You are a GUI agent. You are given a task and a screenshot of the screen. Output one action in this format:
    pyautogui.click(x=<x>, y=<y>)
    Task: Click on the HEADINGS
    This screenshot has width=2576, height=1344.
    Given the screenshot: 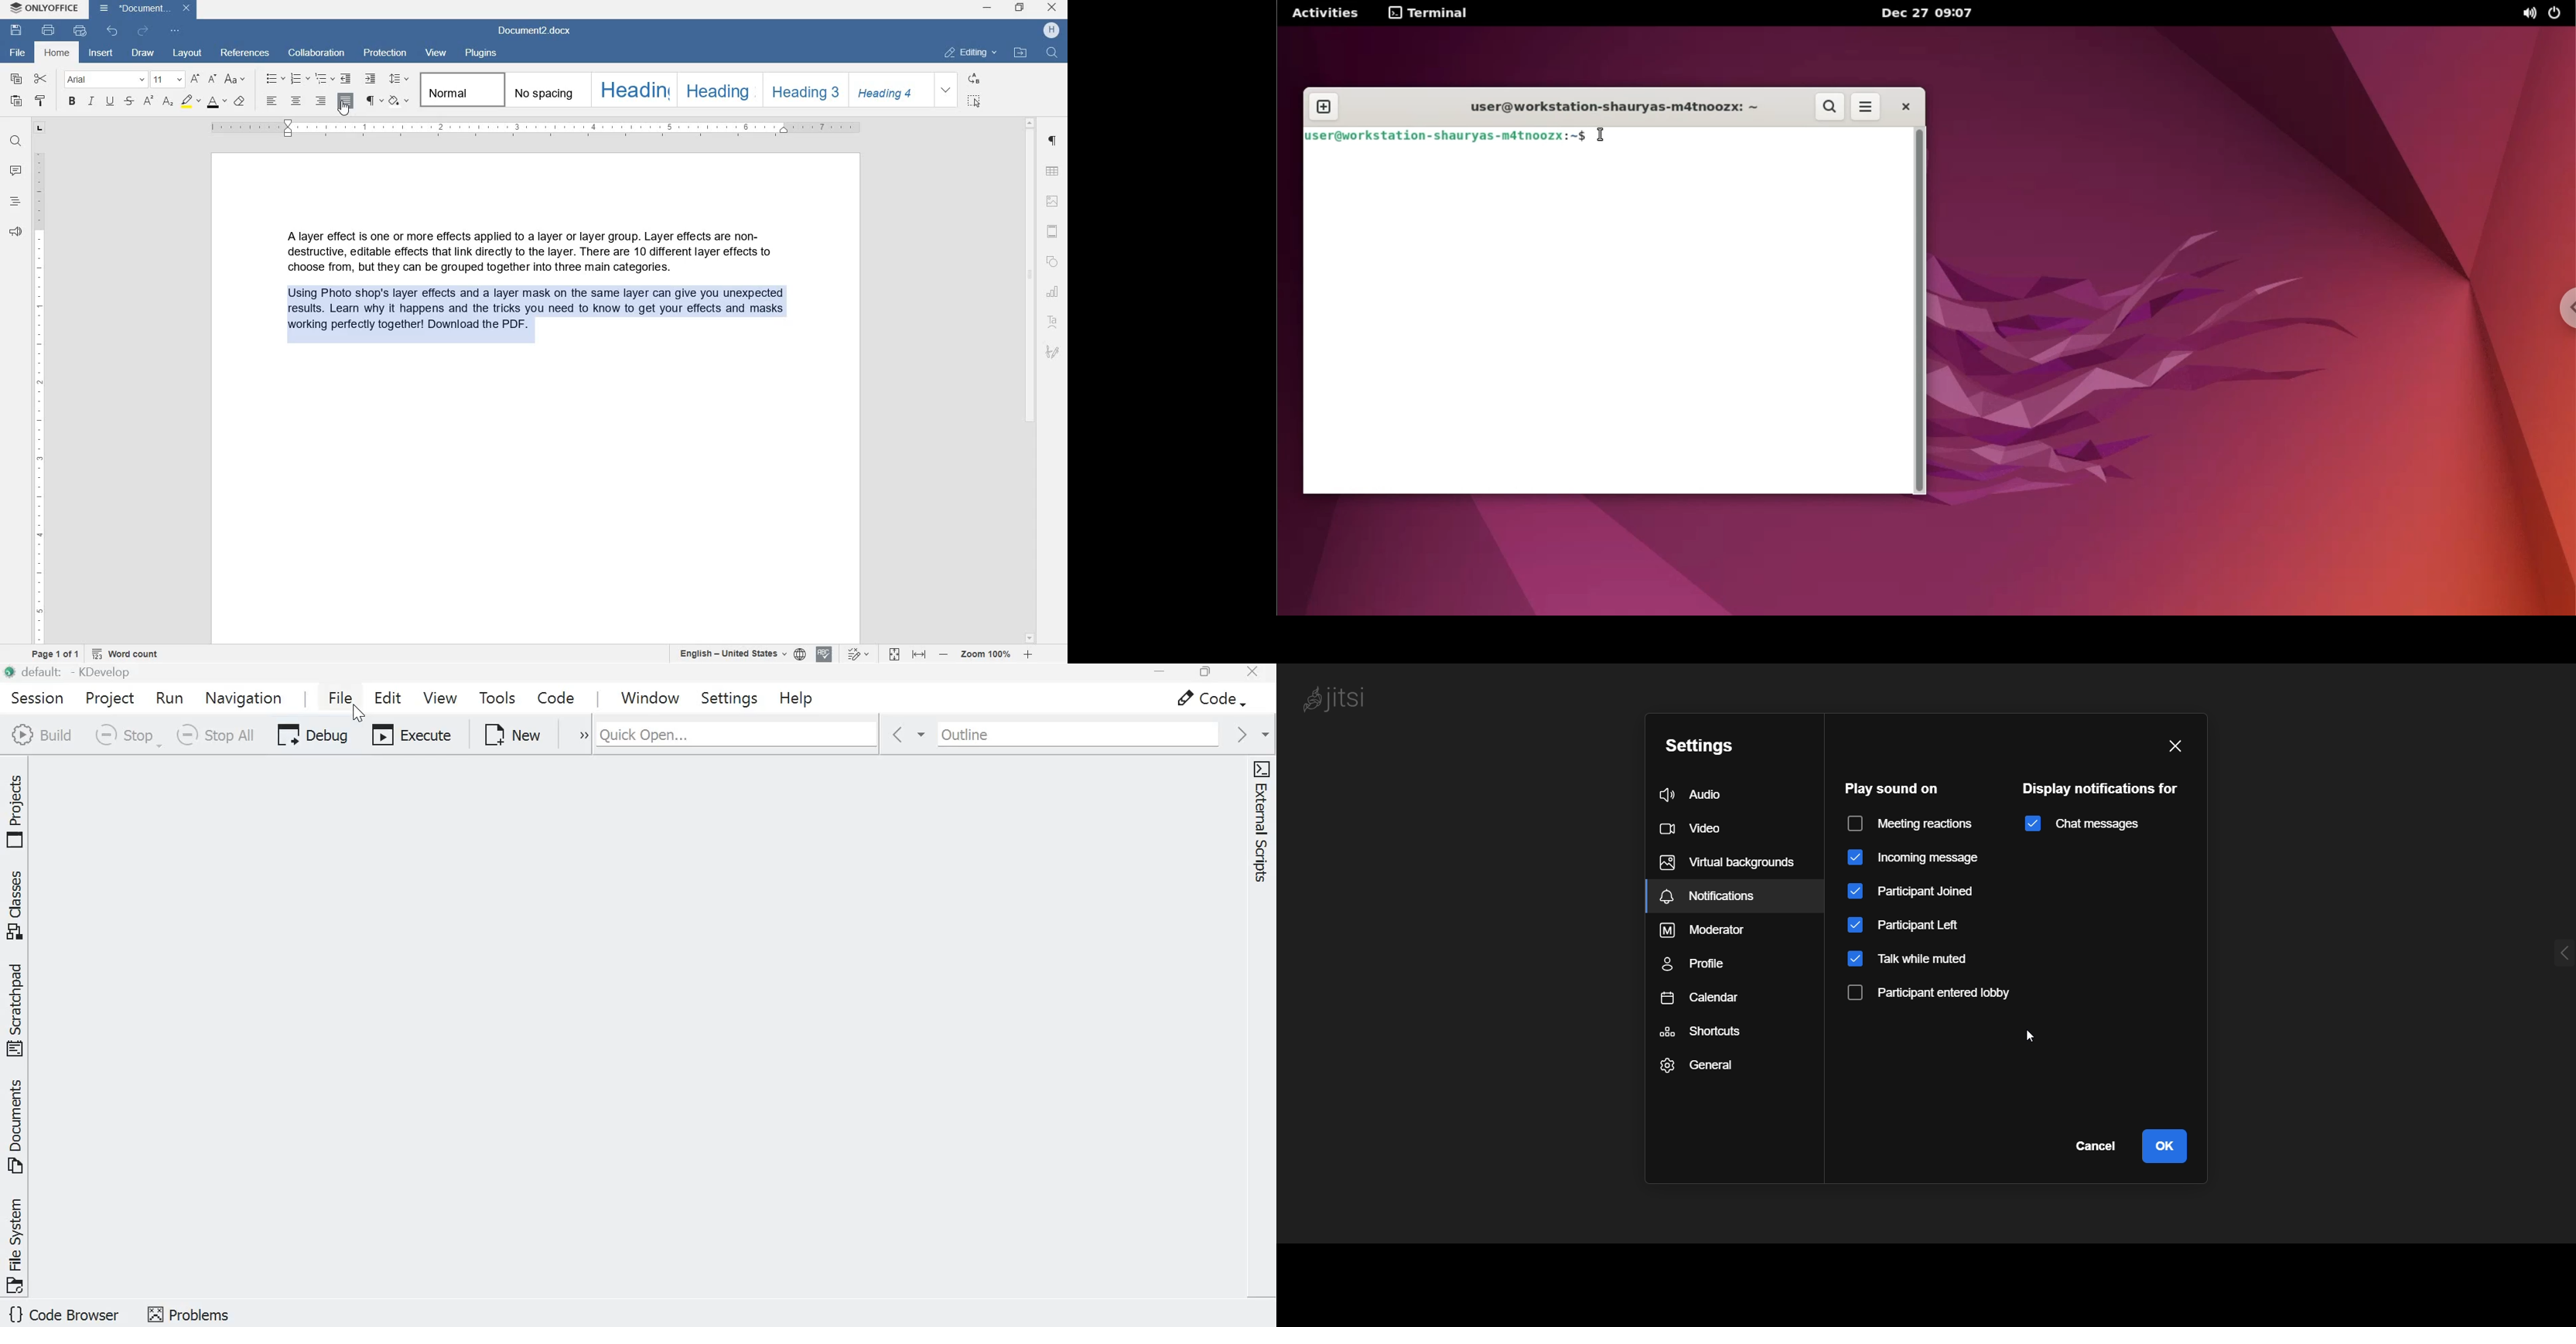 What is the action you would take?
    pyautogui.click(x=15, y=201)
    